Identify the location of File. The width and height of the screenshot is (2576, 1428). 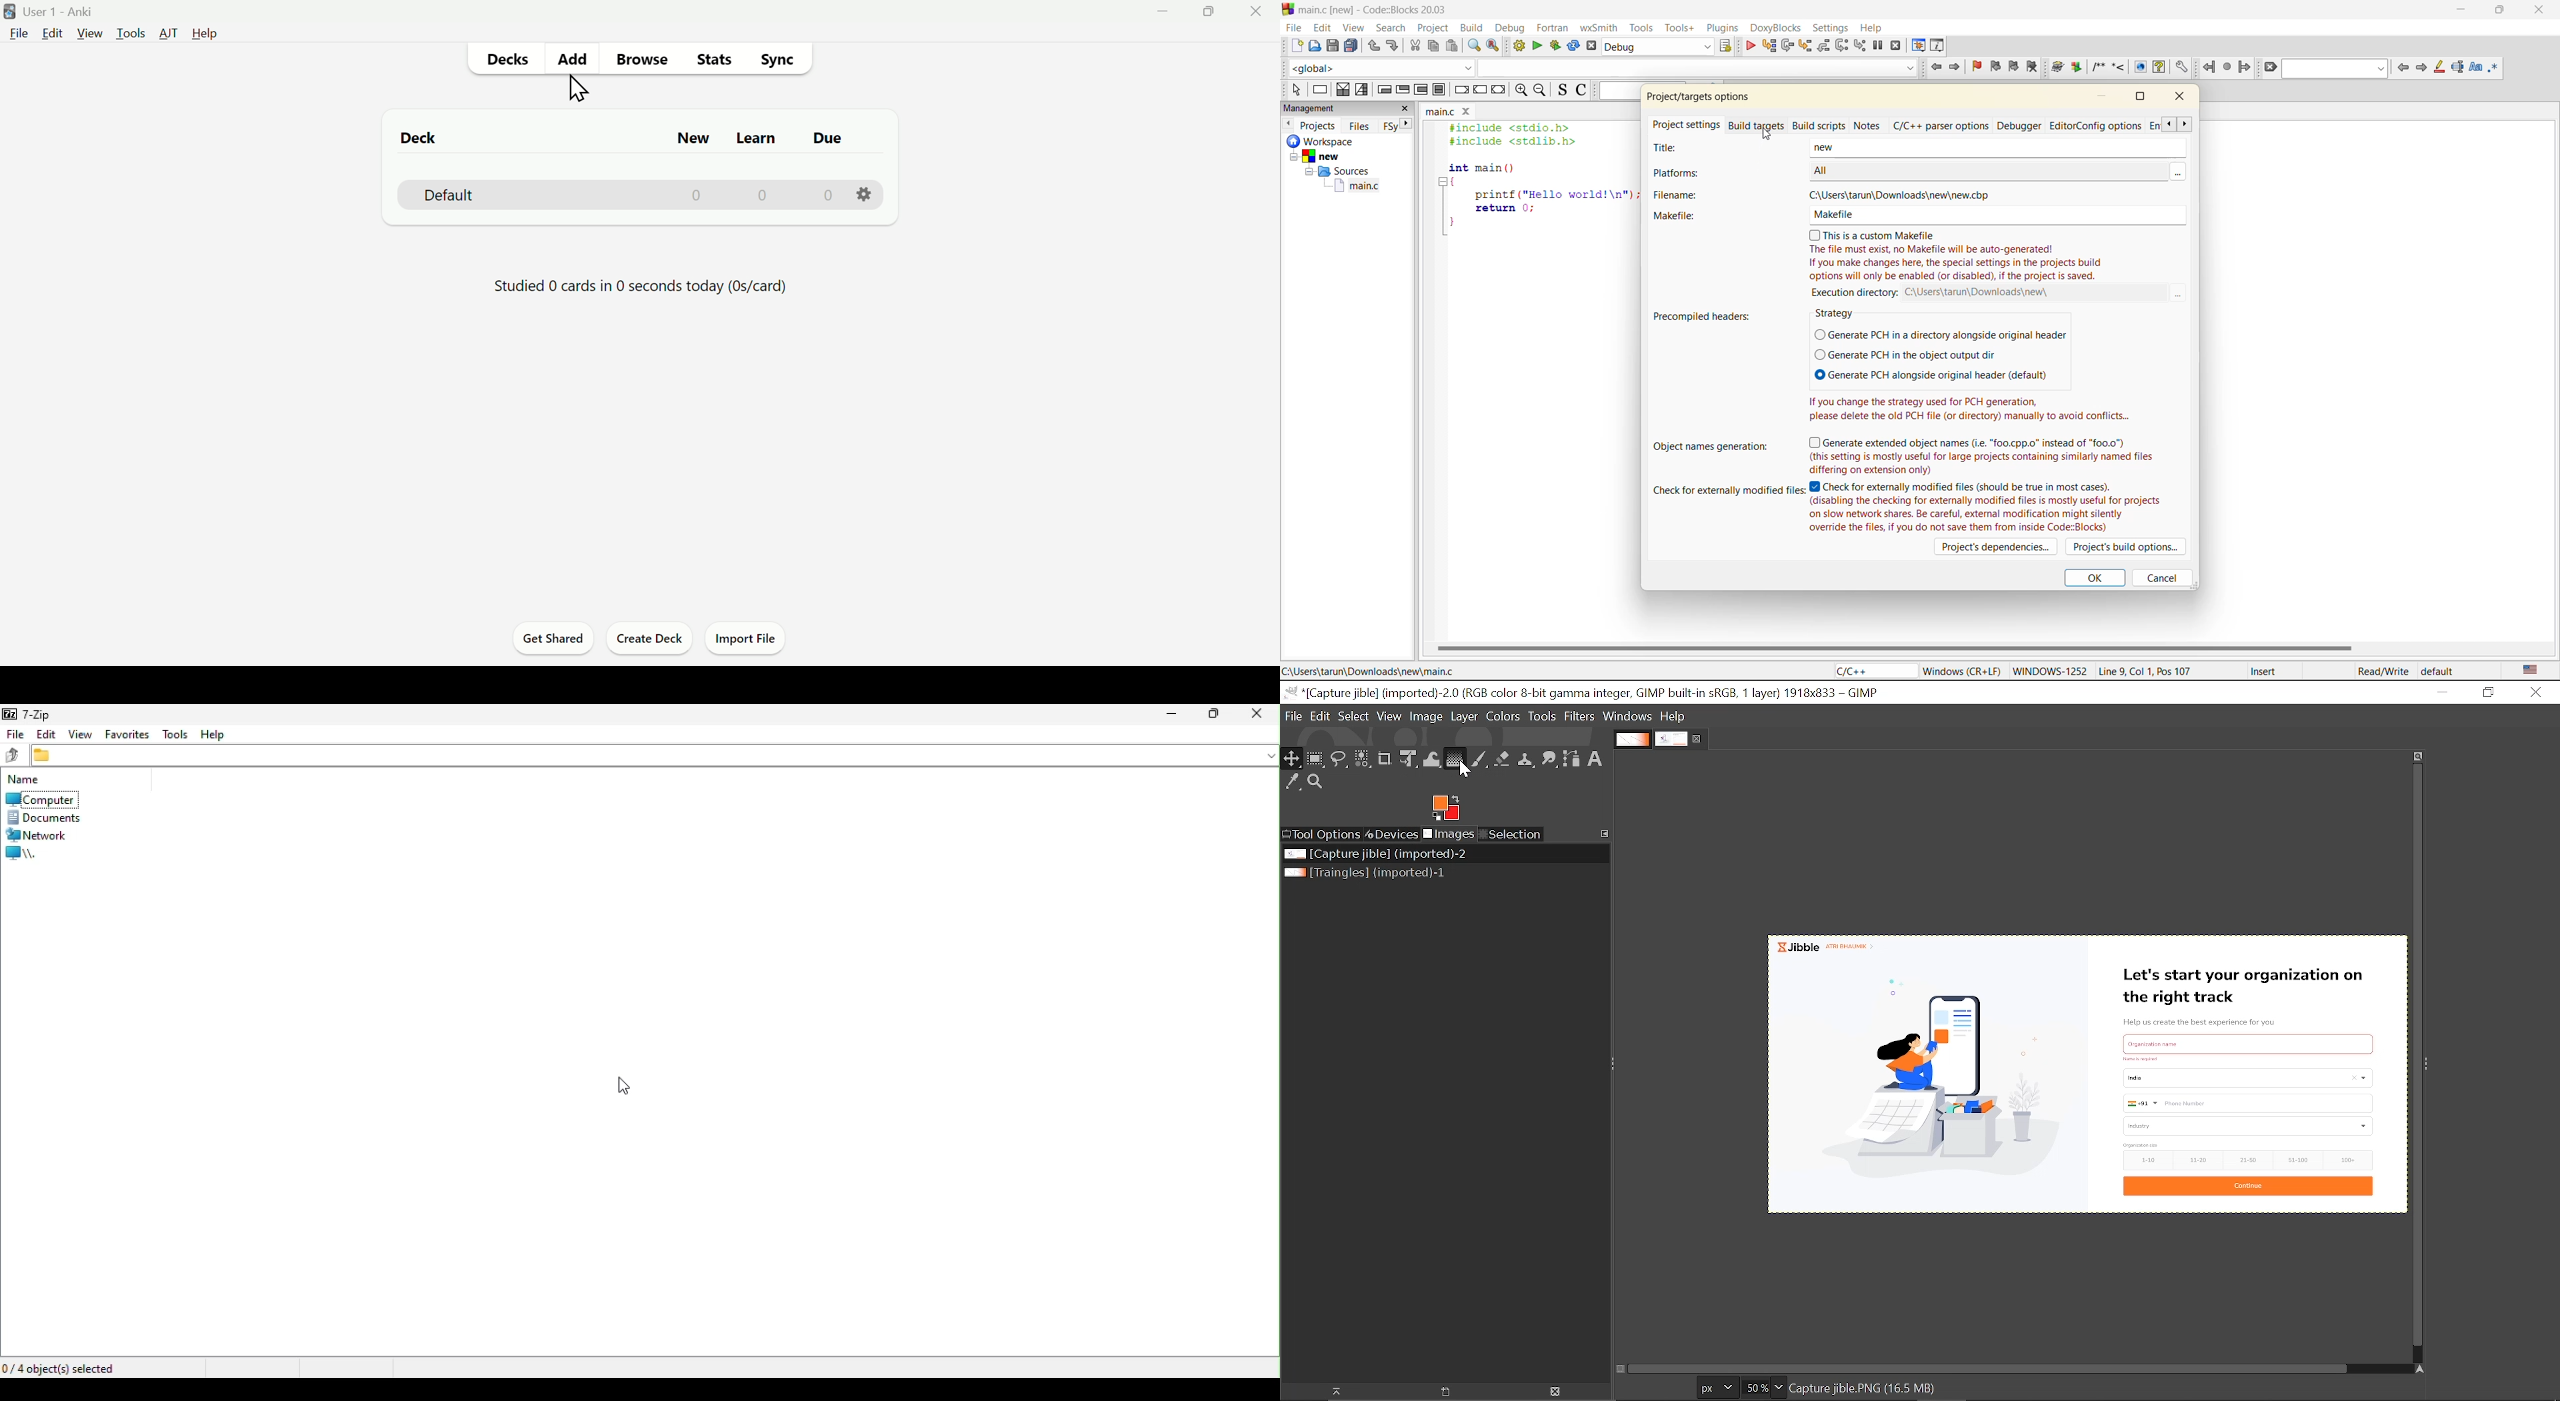
(19, 31).